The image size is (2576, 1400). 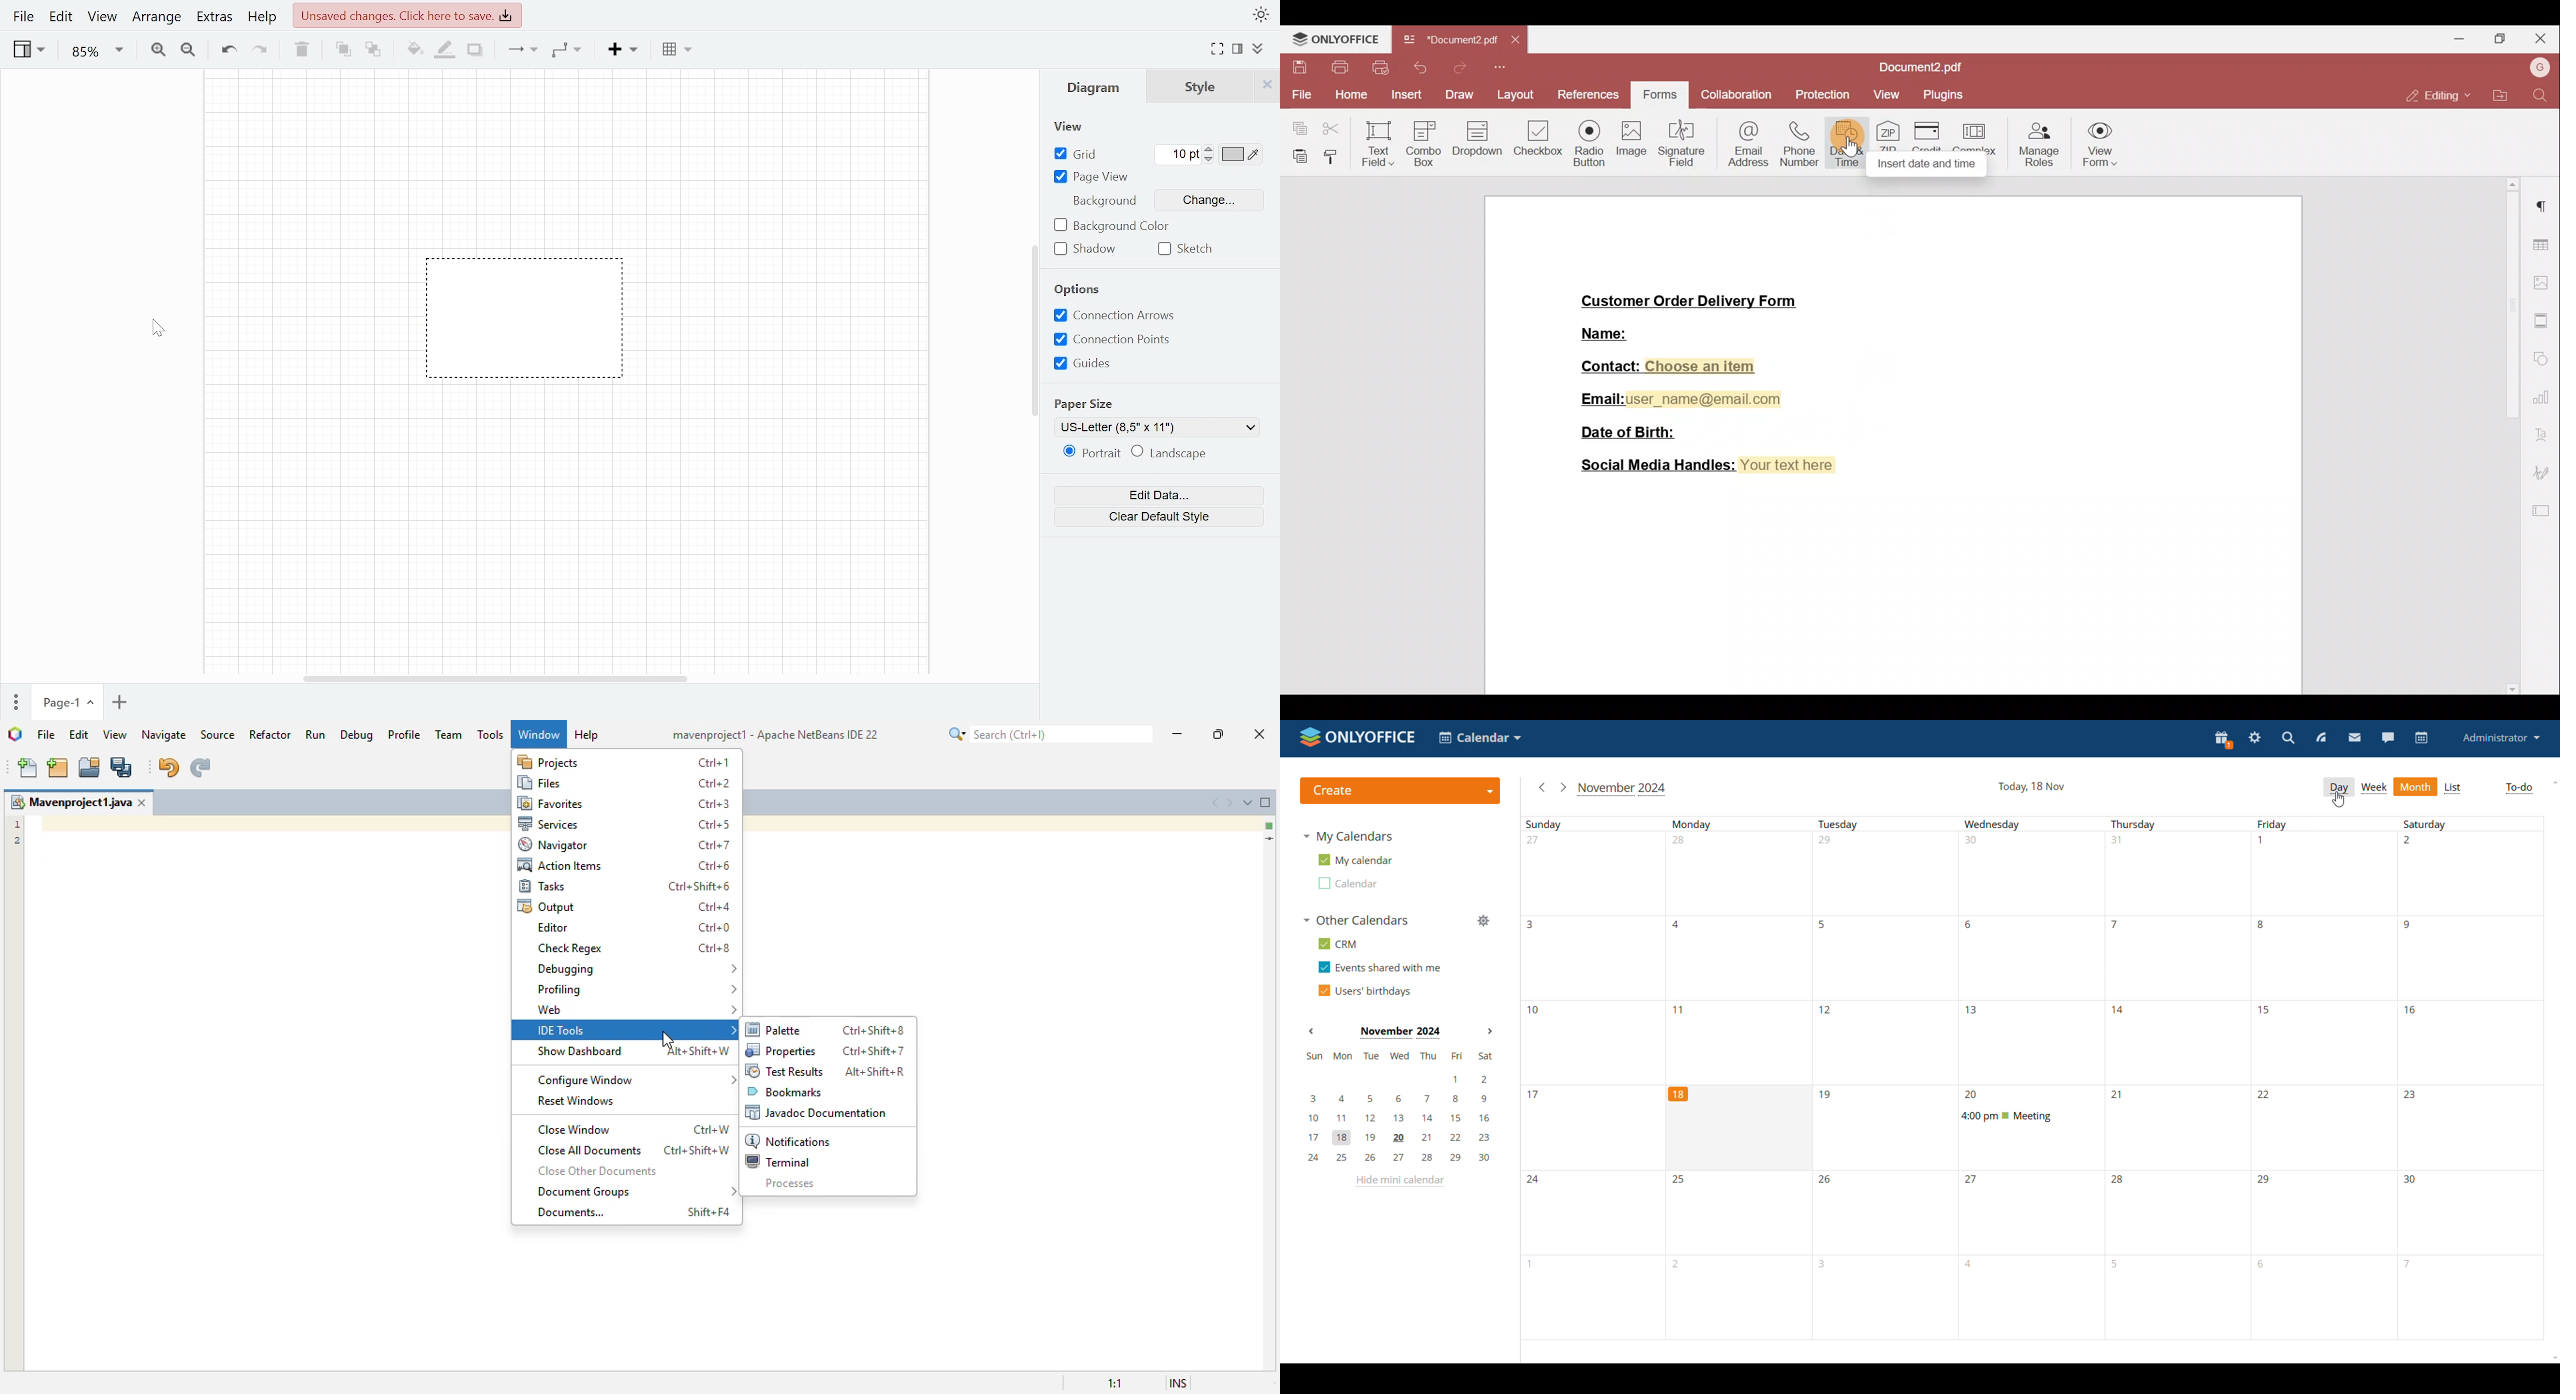 I want to click on crm, so click(x=1337, y=944).